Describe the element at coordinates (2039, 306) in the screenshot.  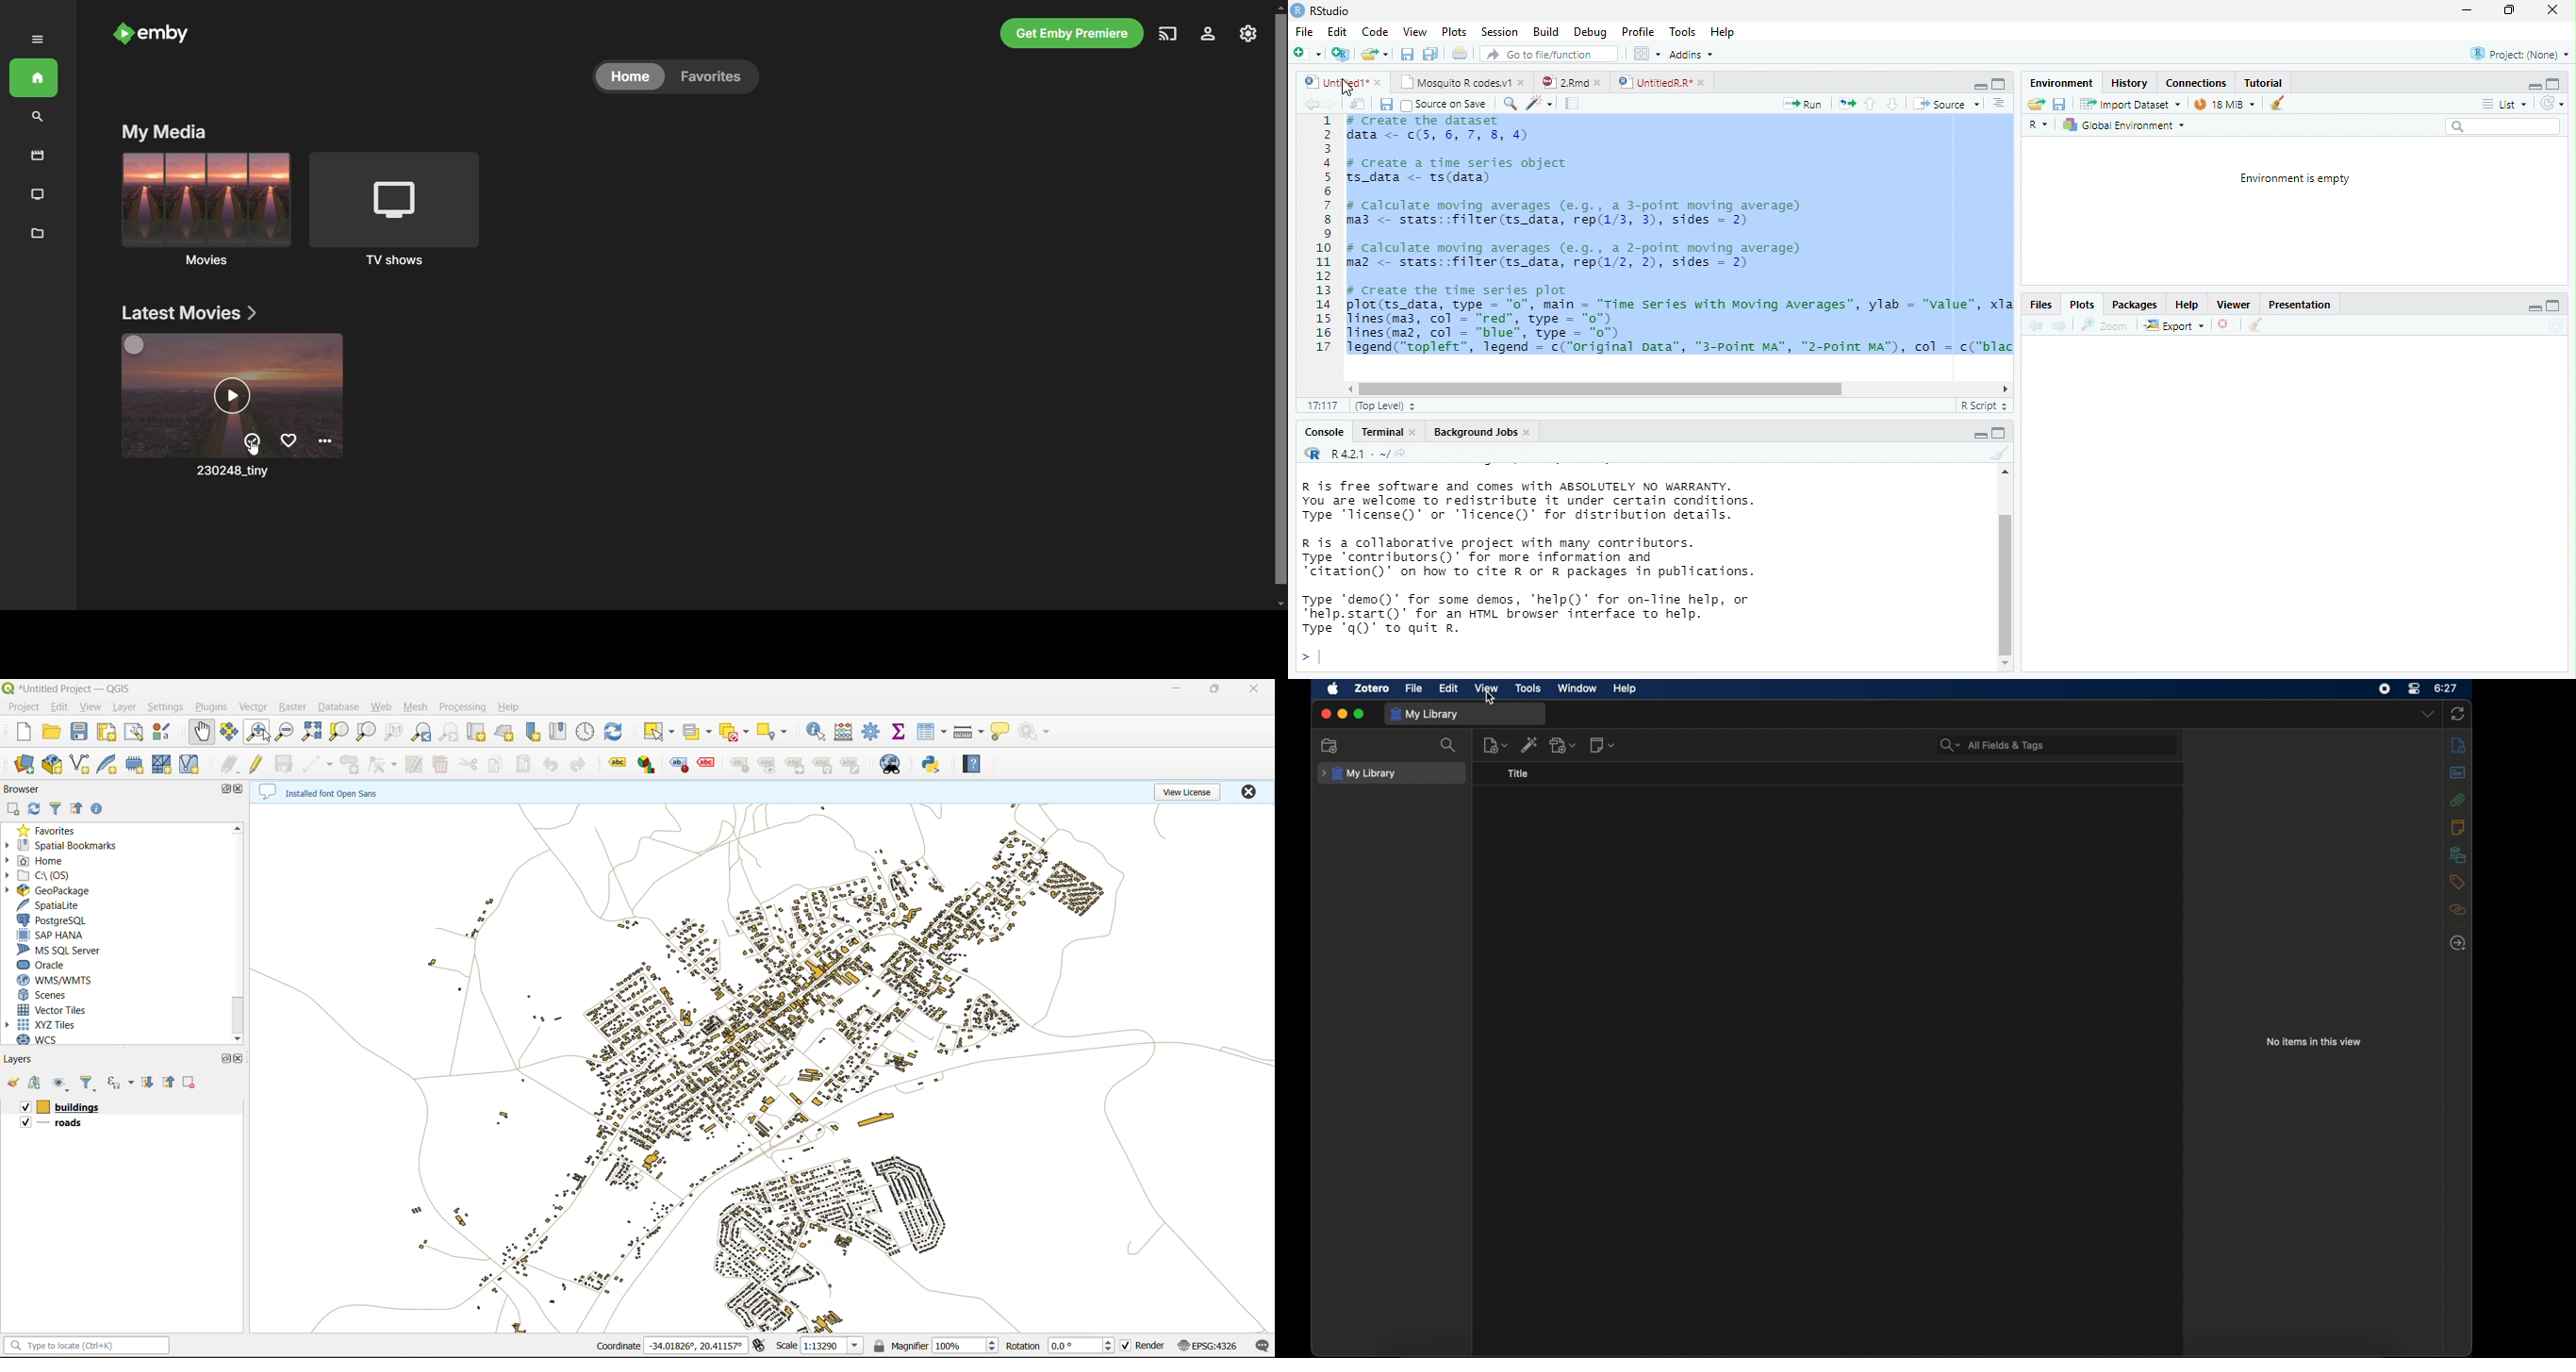
I see `Files` at that location.